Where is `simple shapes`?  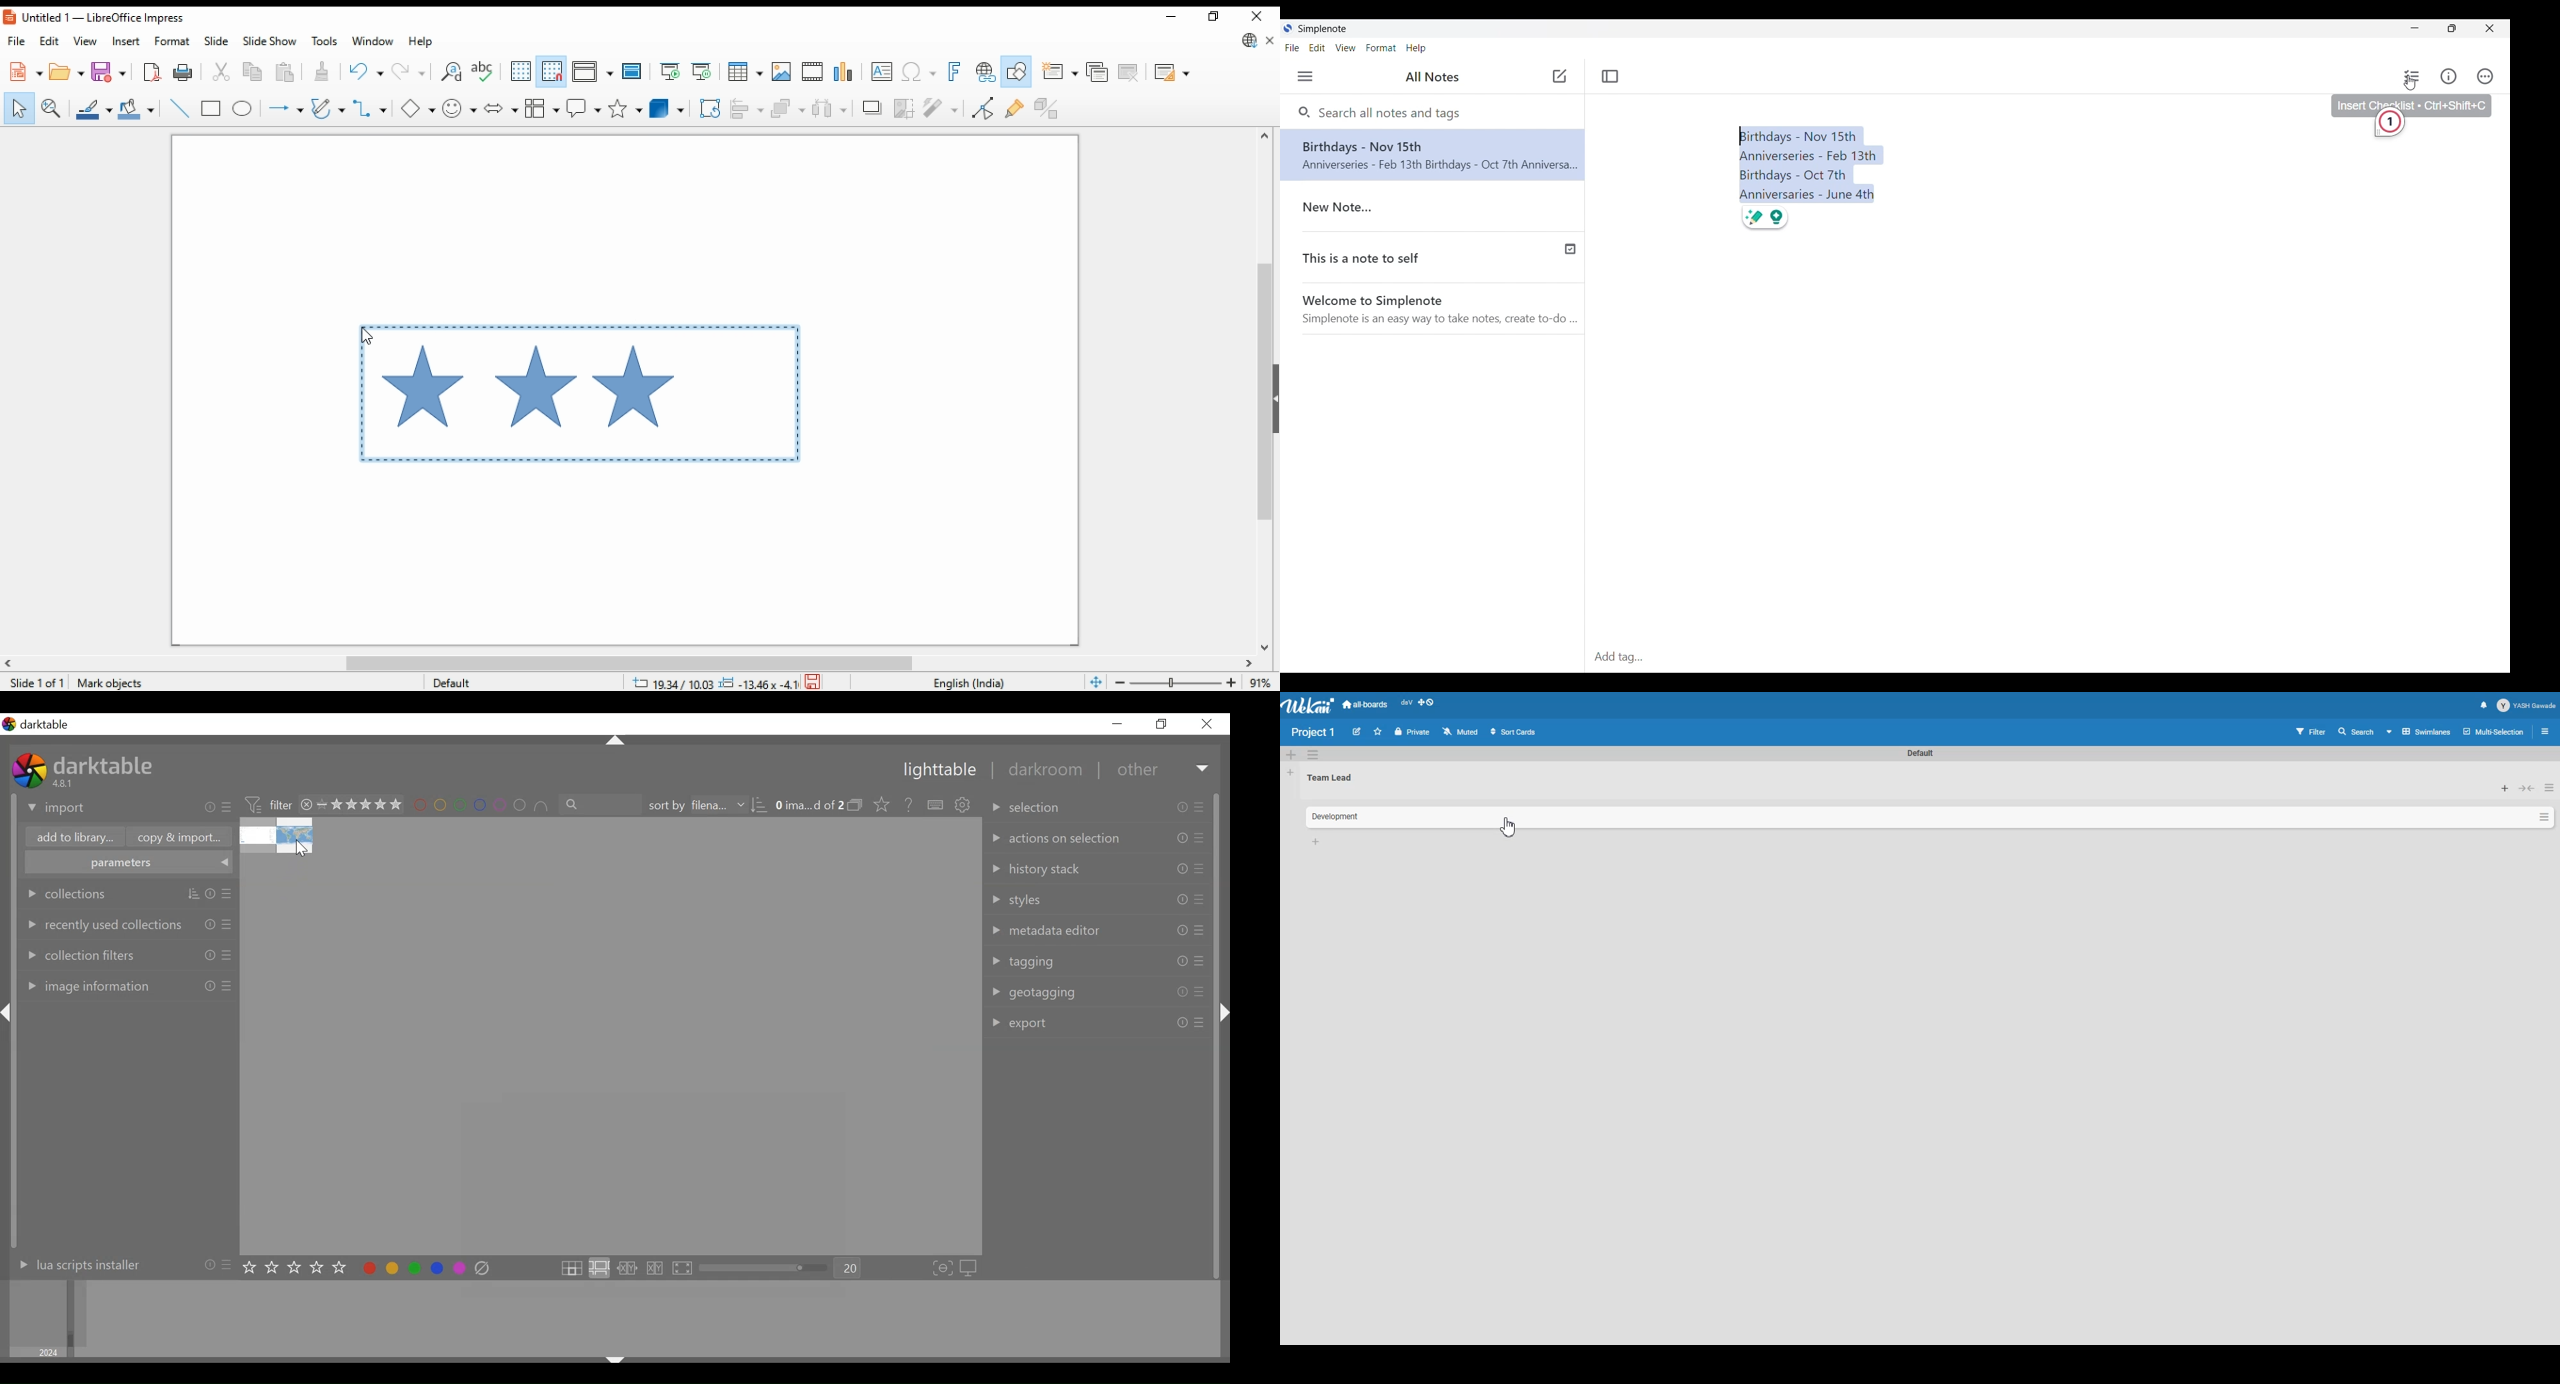 simple shapes is located at coordinates (419, 109).